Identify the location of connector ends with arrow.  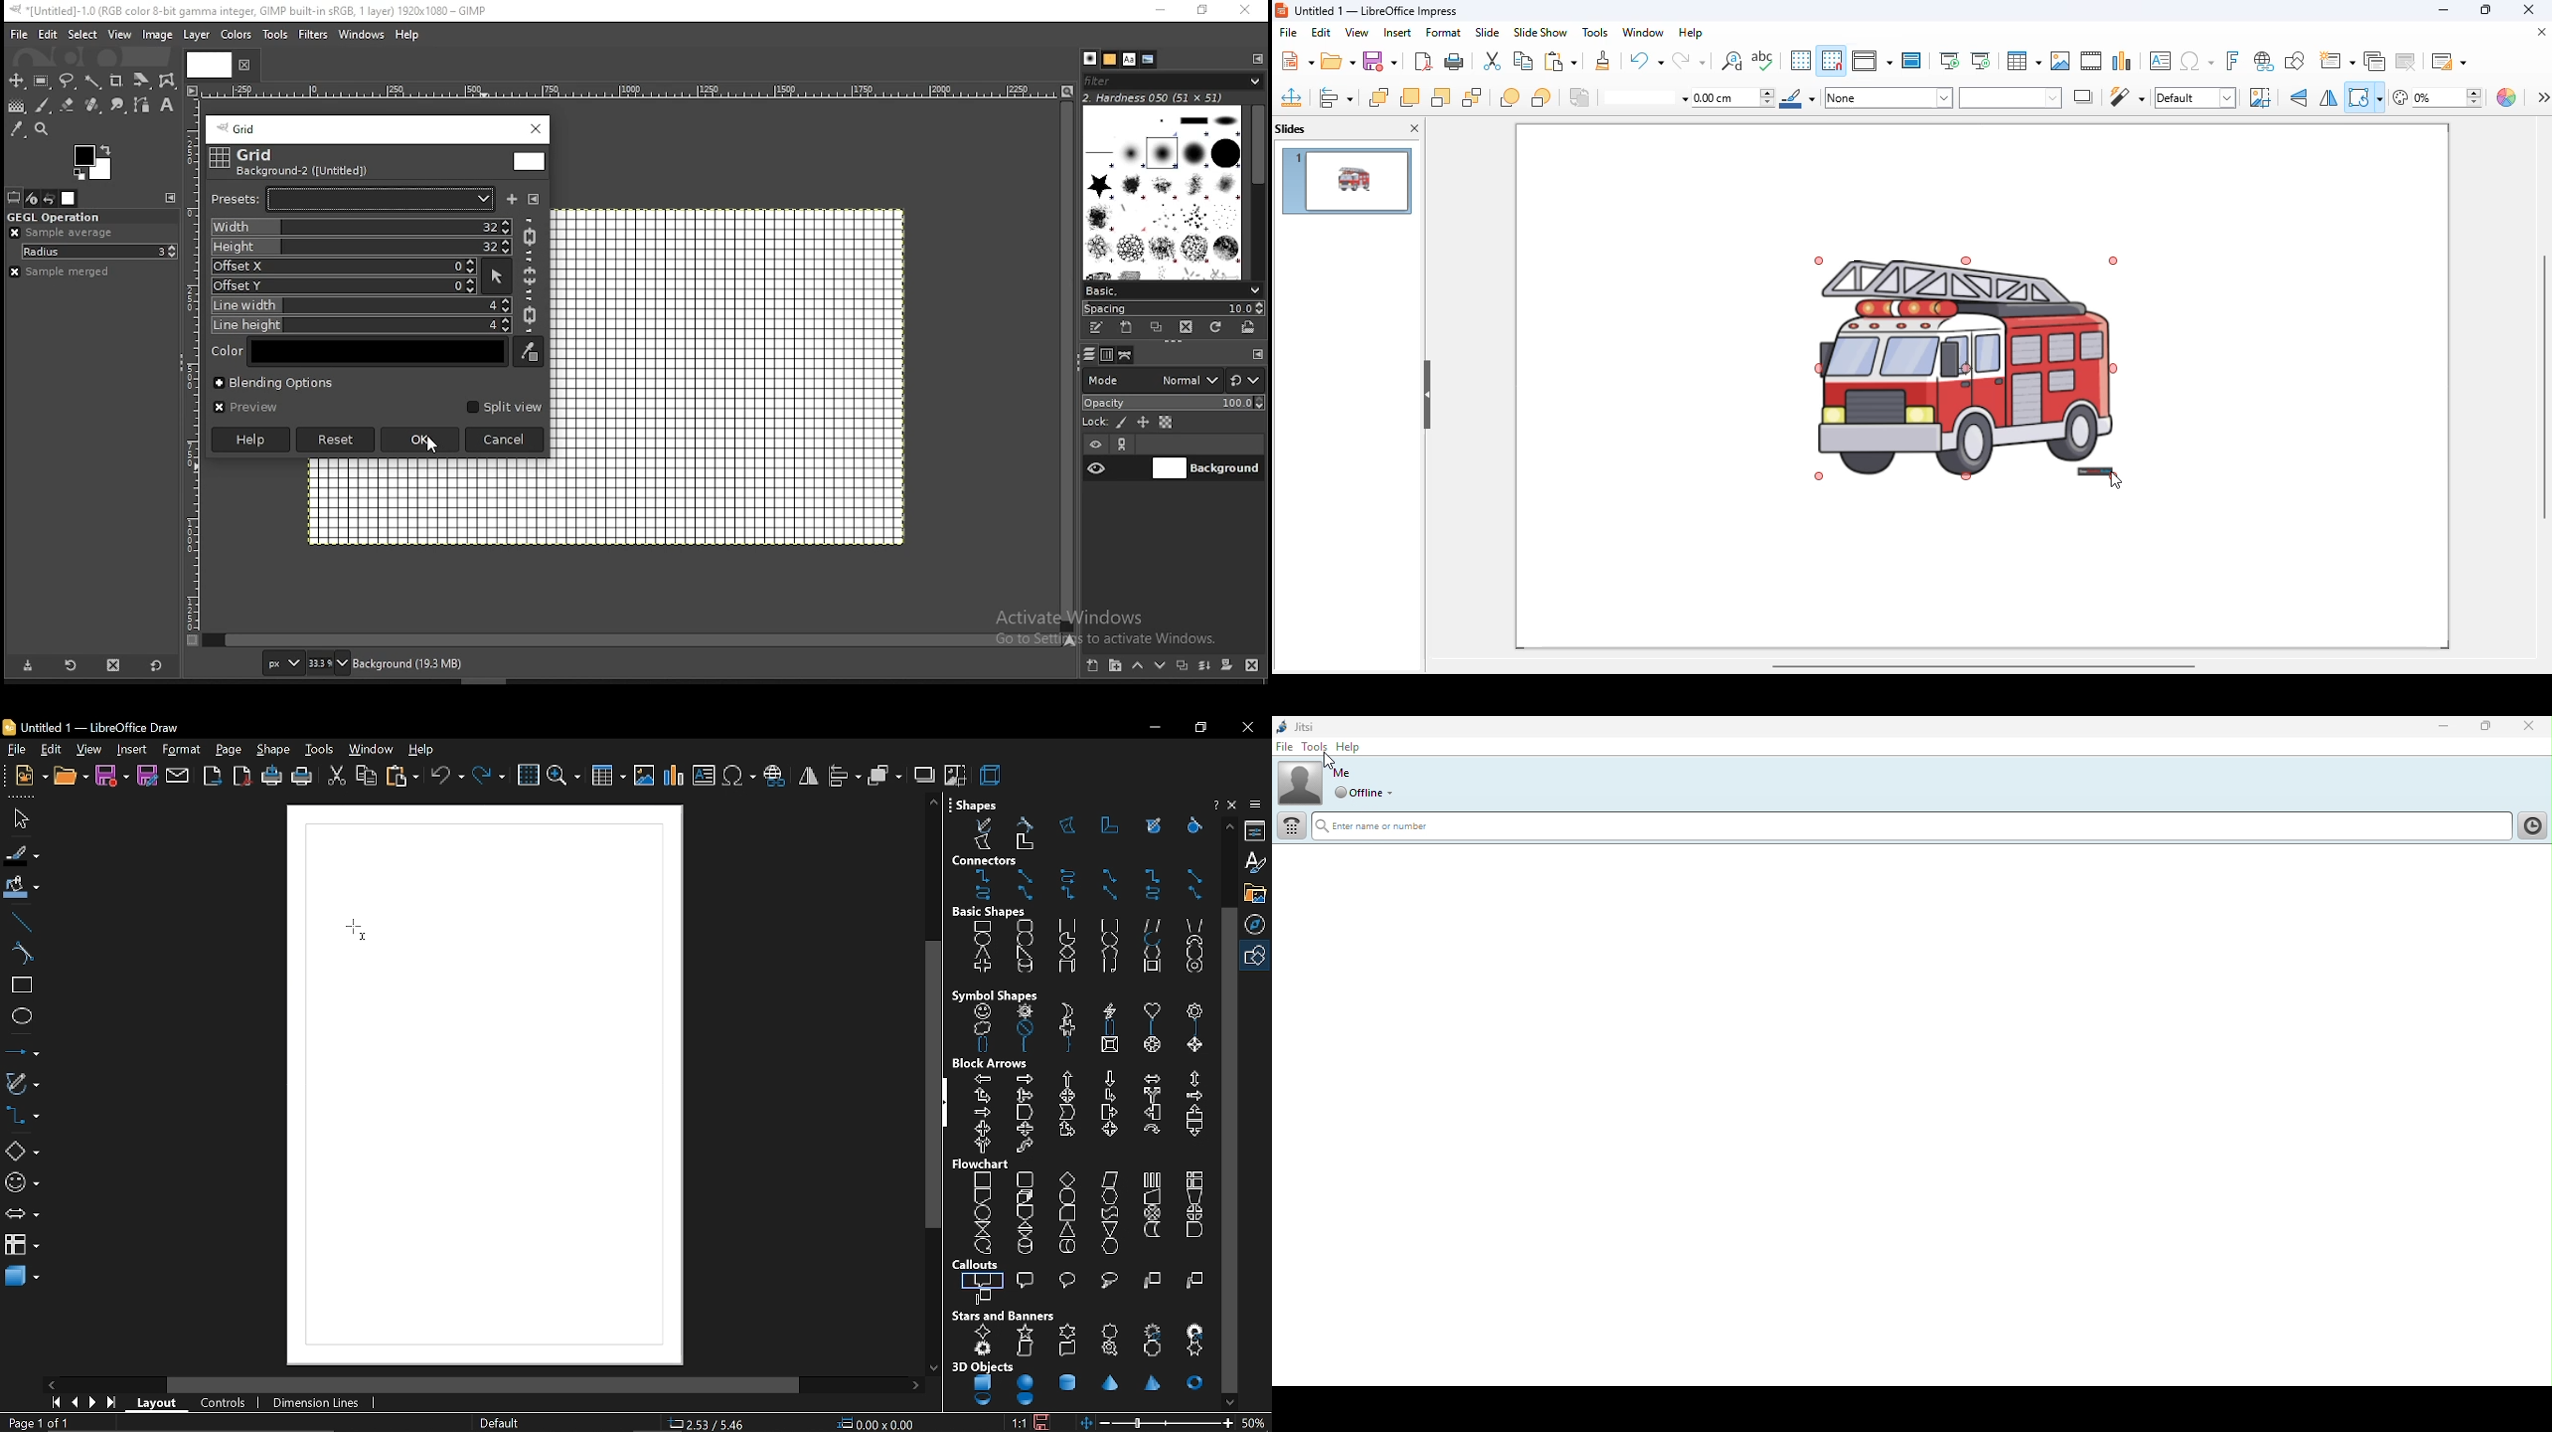
(984, 876).